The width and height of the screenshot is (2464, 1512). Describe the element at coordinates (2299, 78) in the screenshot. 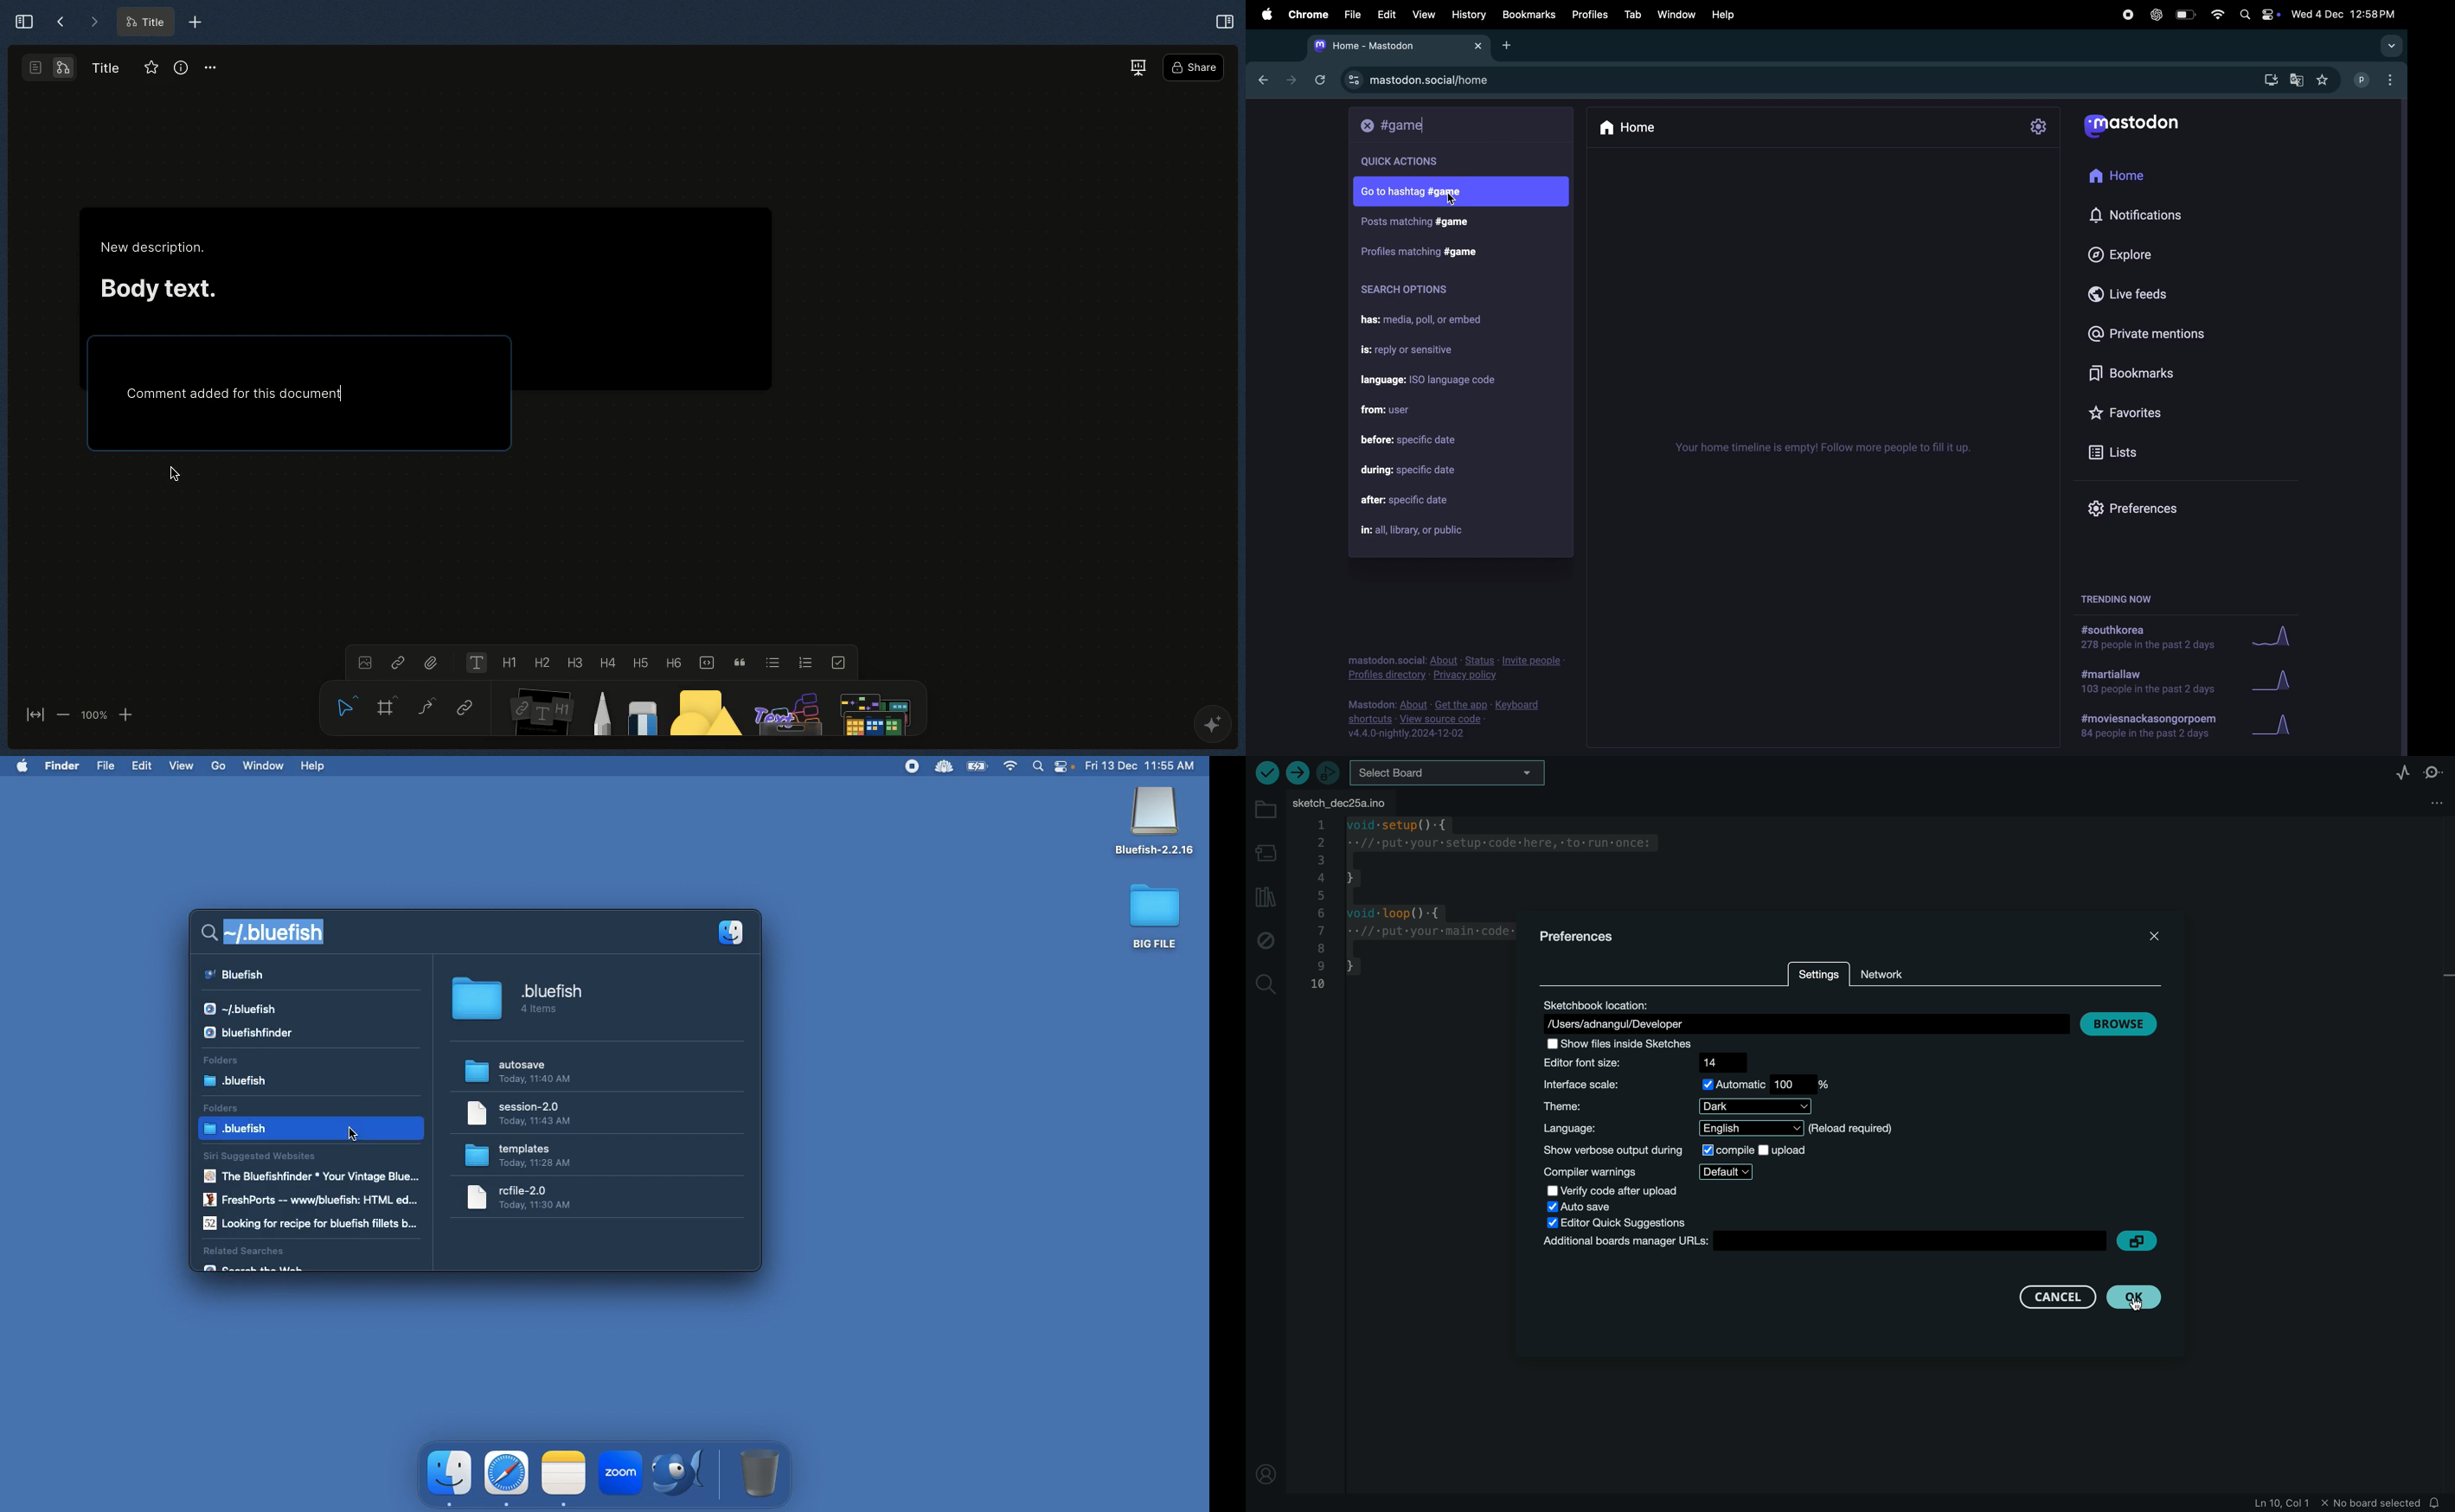

I see `google translate` at that location.